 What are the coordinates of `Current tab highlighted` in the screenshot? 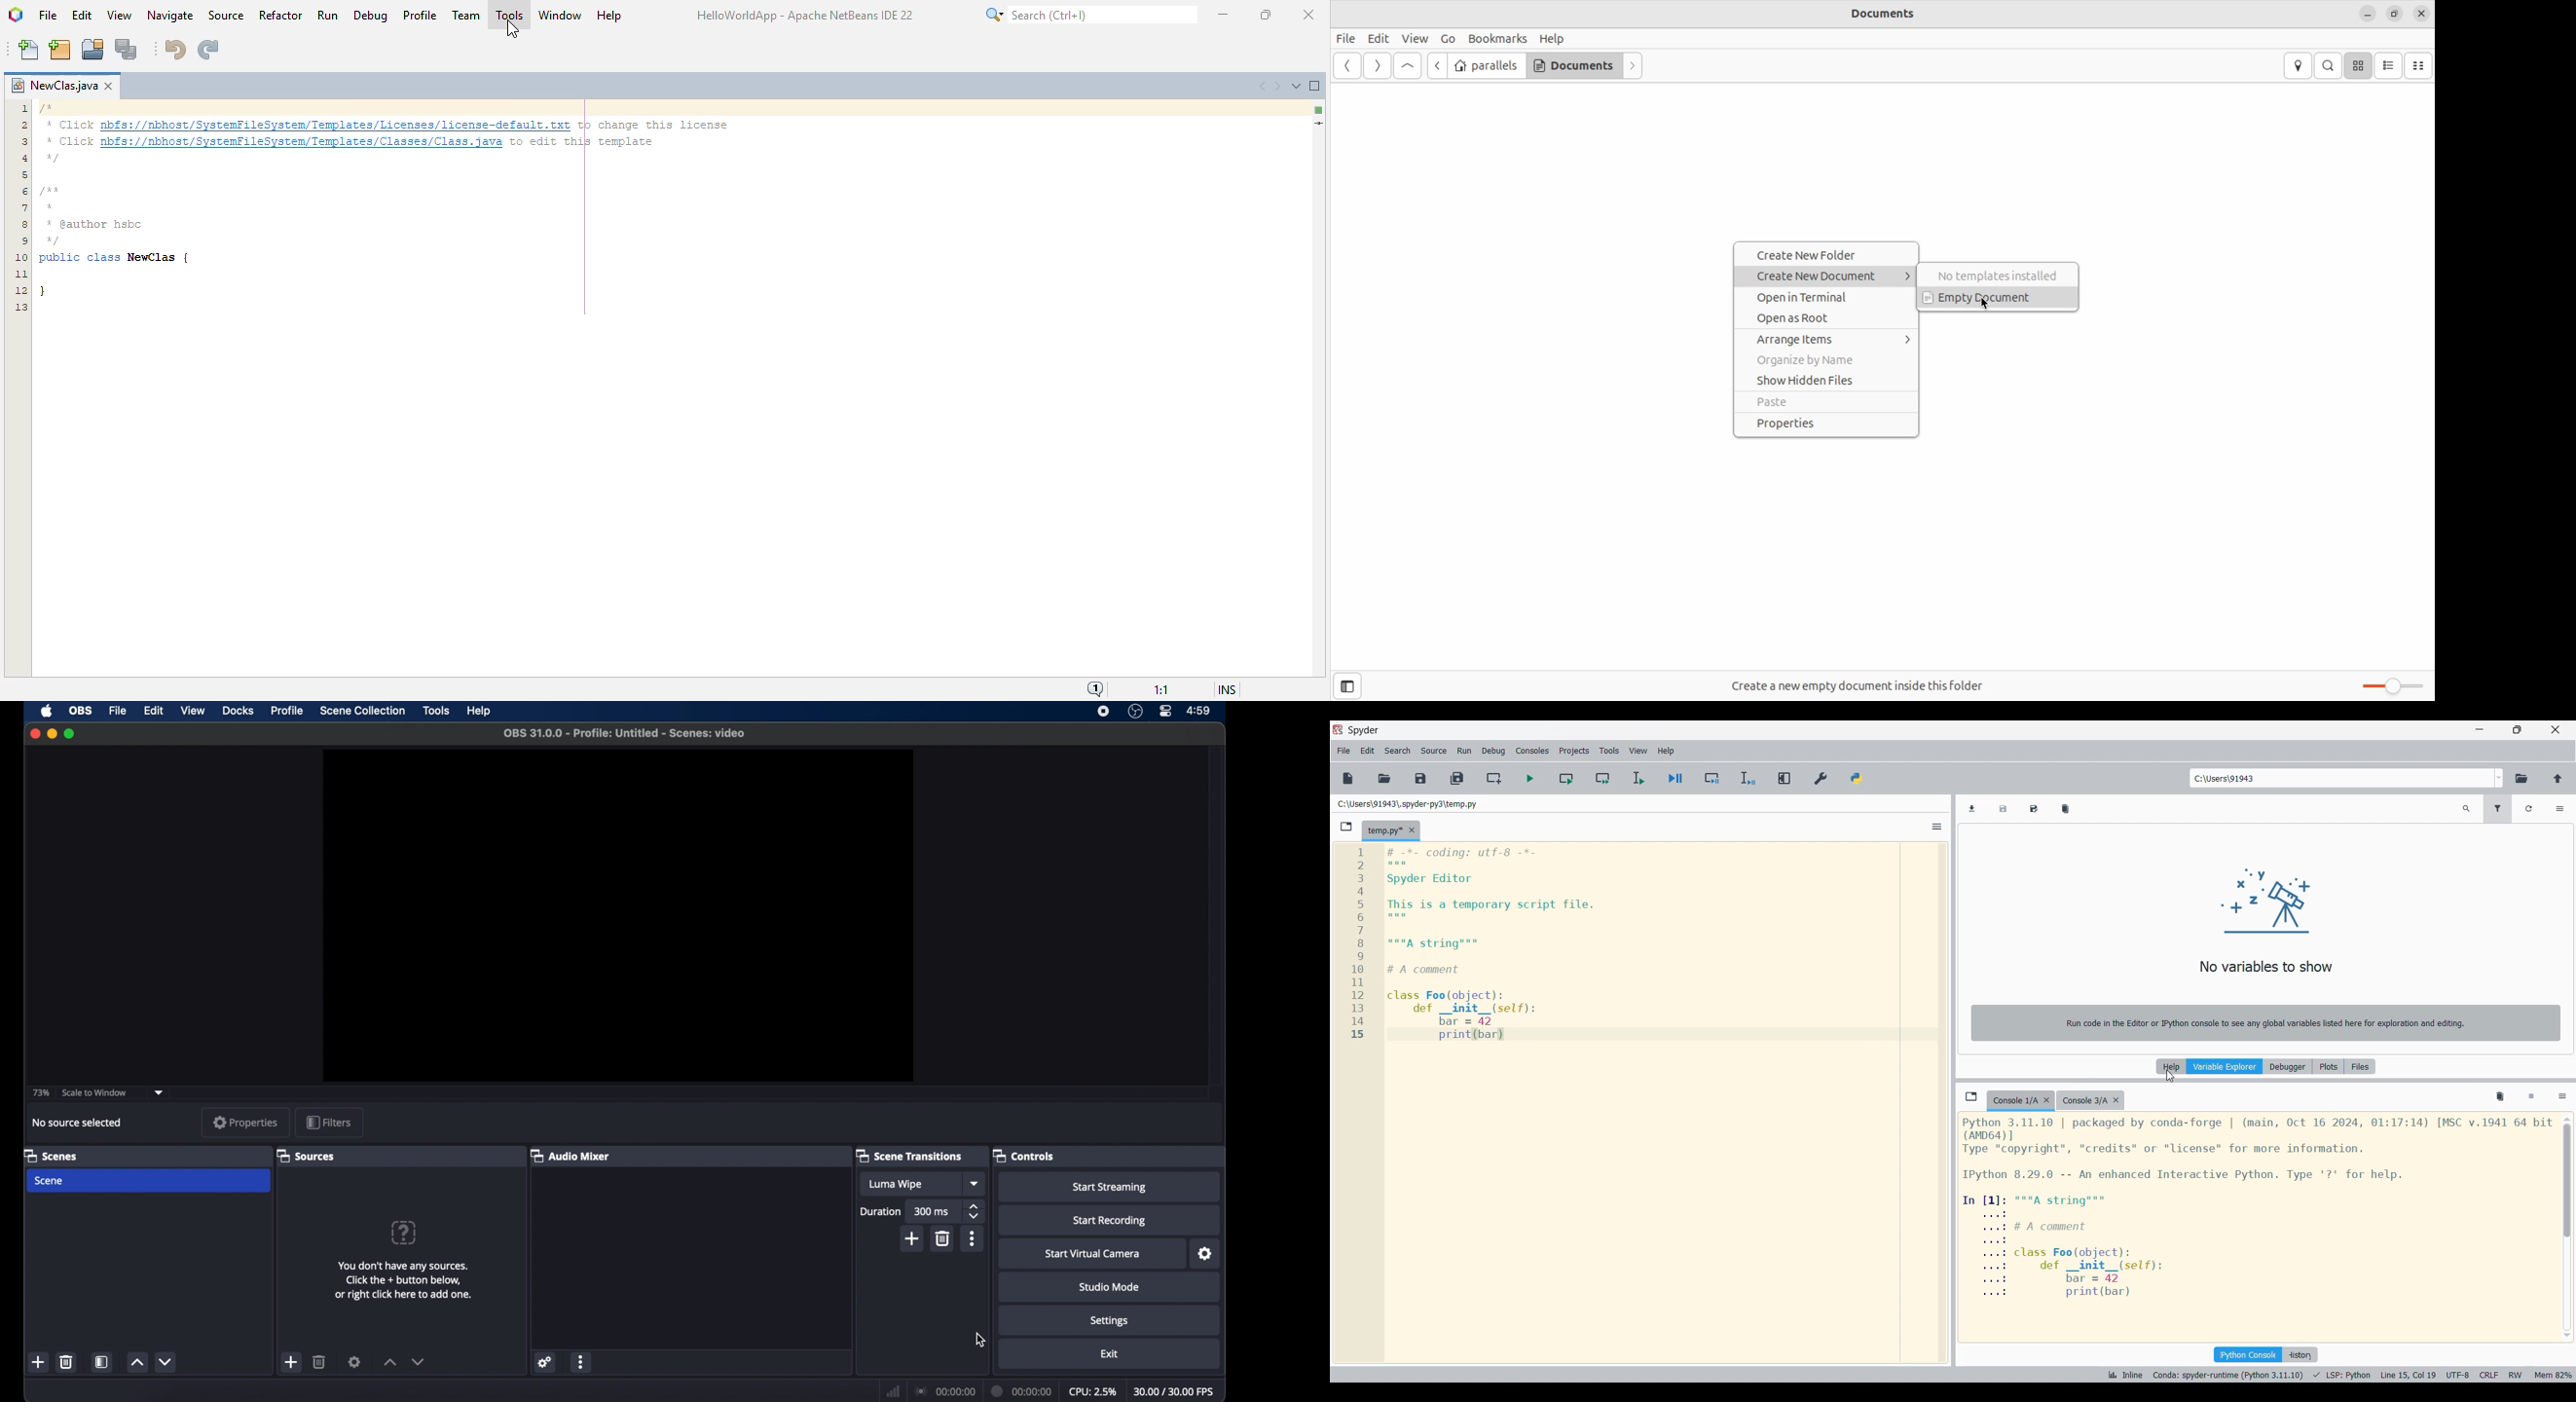 It's located at (2013, 1101).